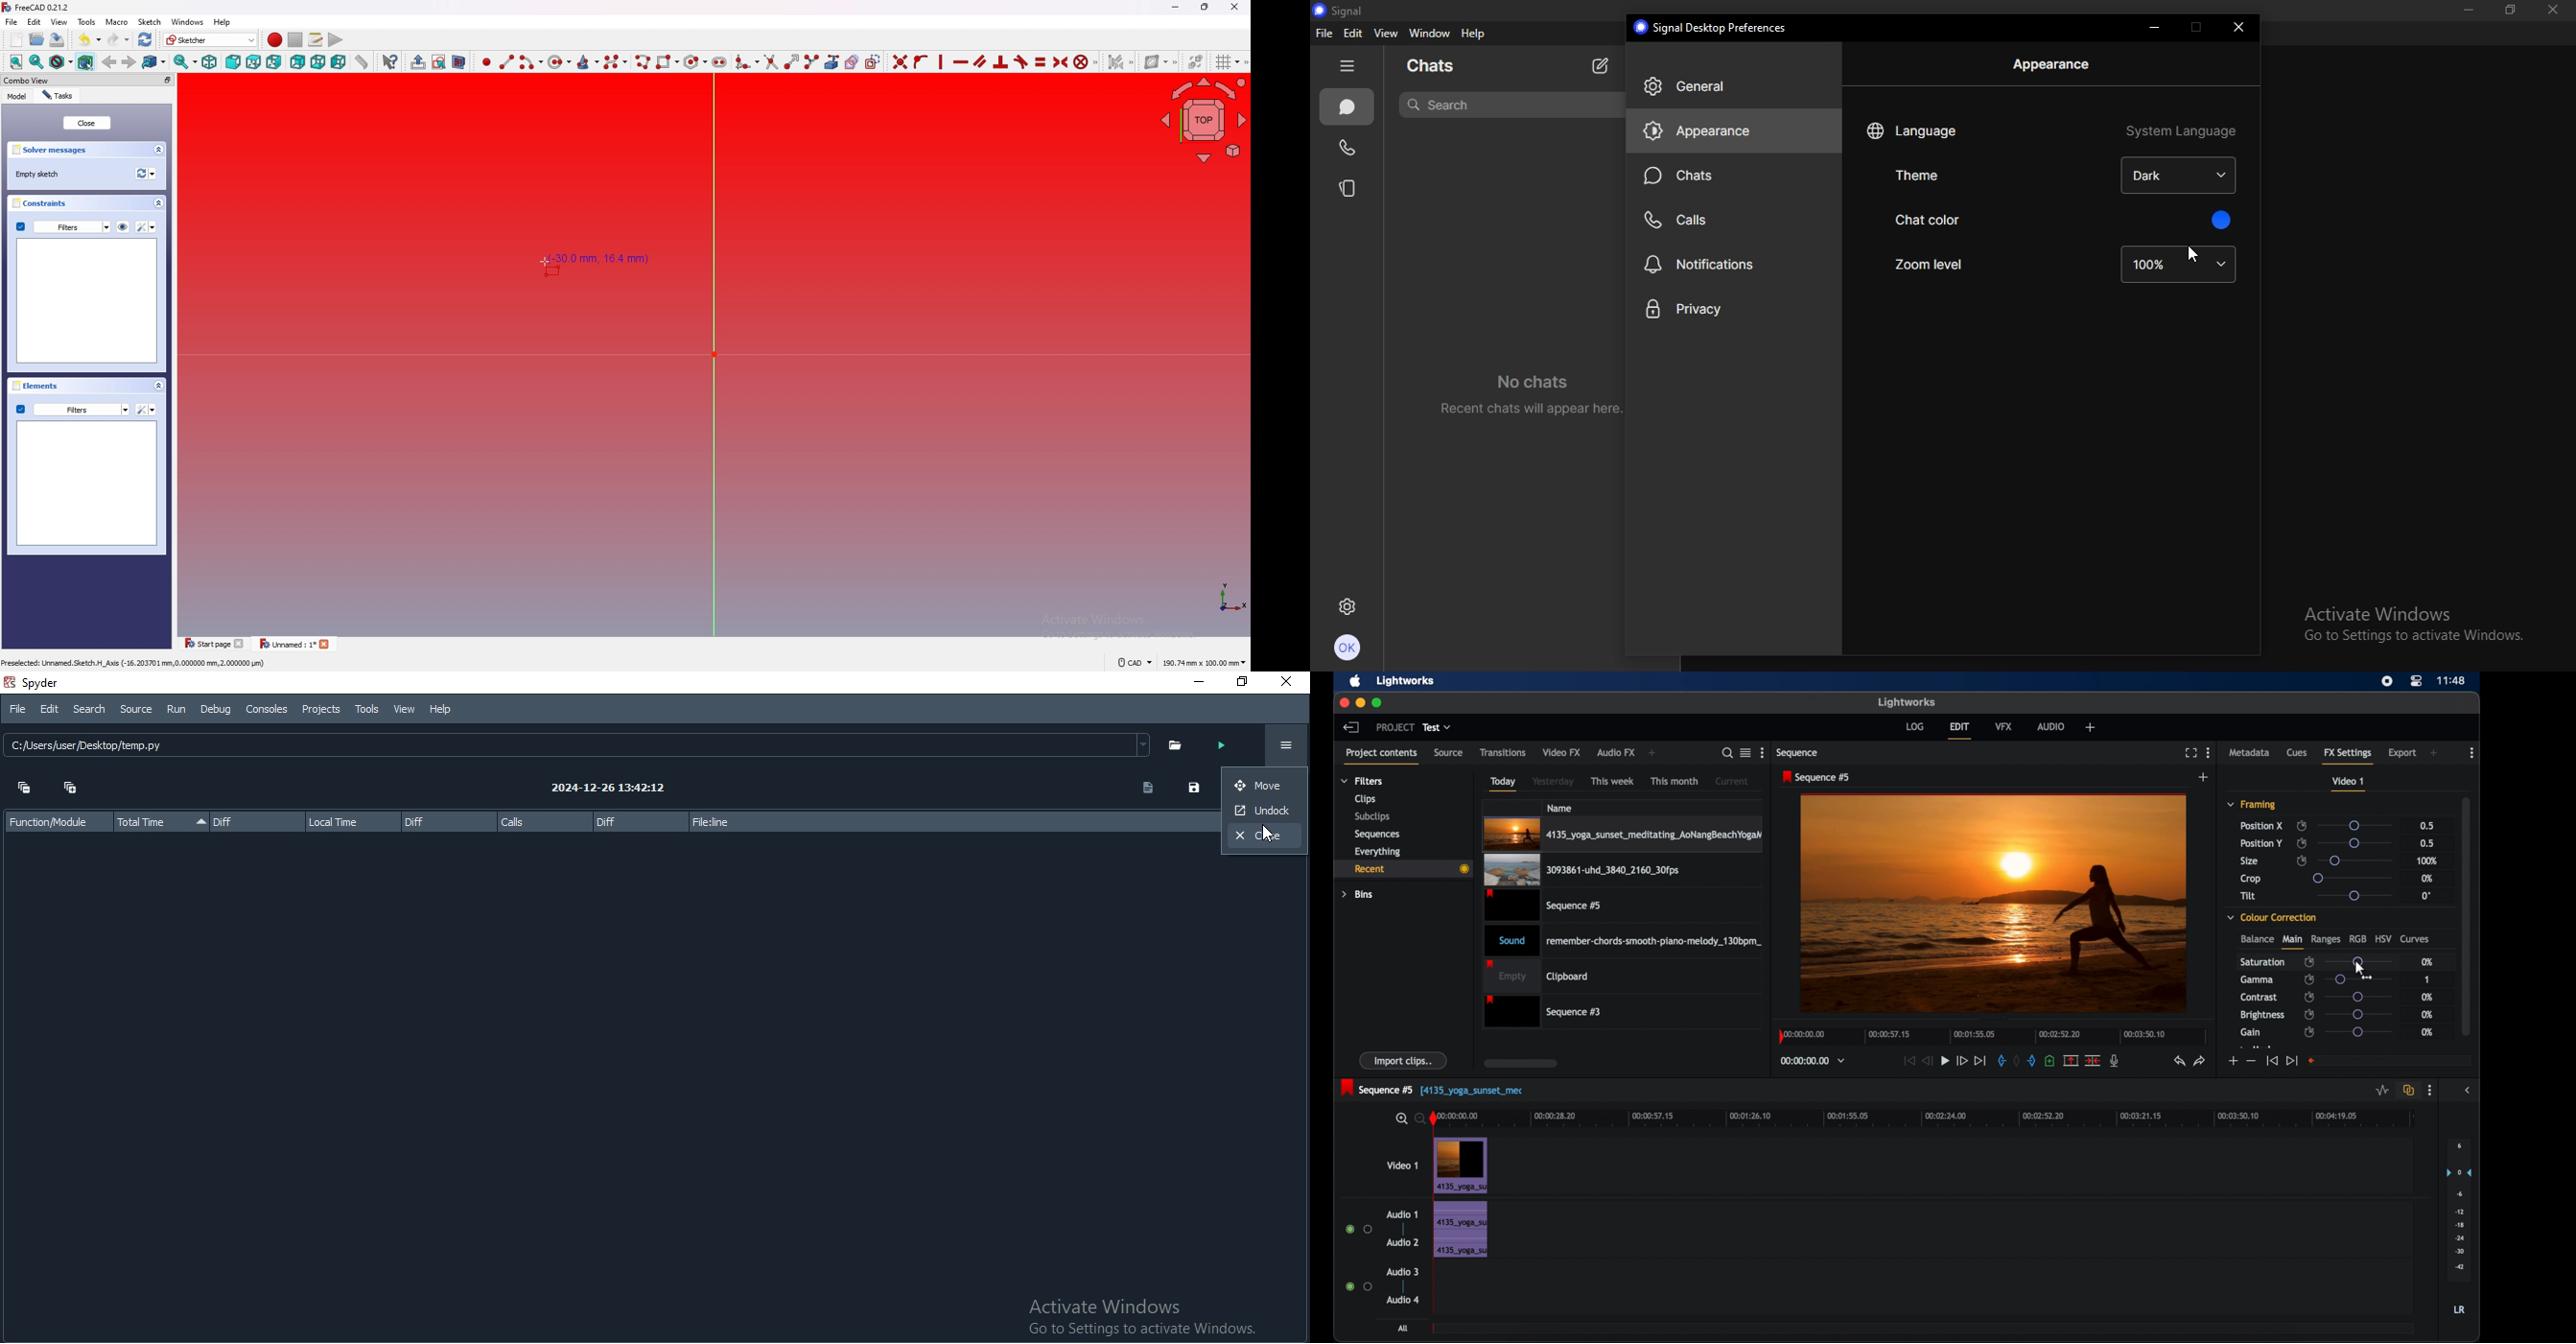  What do you see at coordinates (560, 62) in the screenshot?
I see `create circle` at bounding box center [560, 62].